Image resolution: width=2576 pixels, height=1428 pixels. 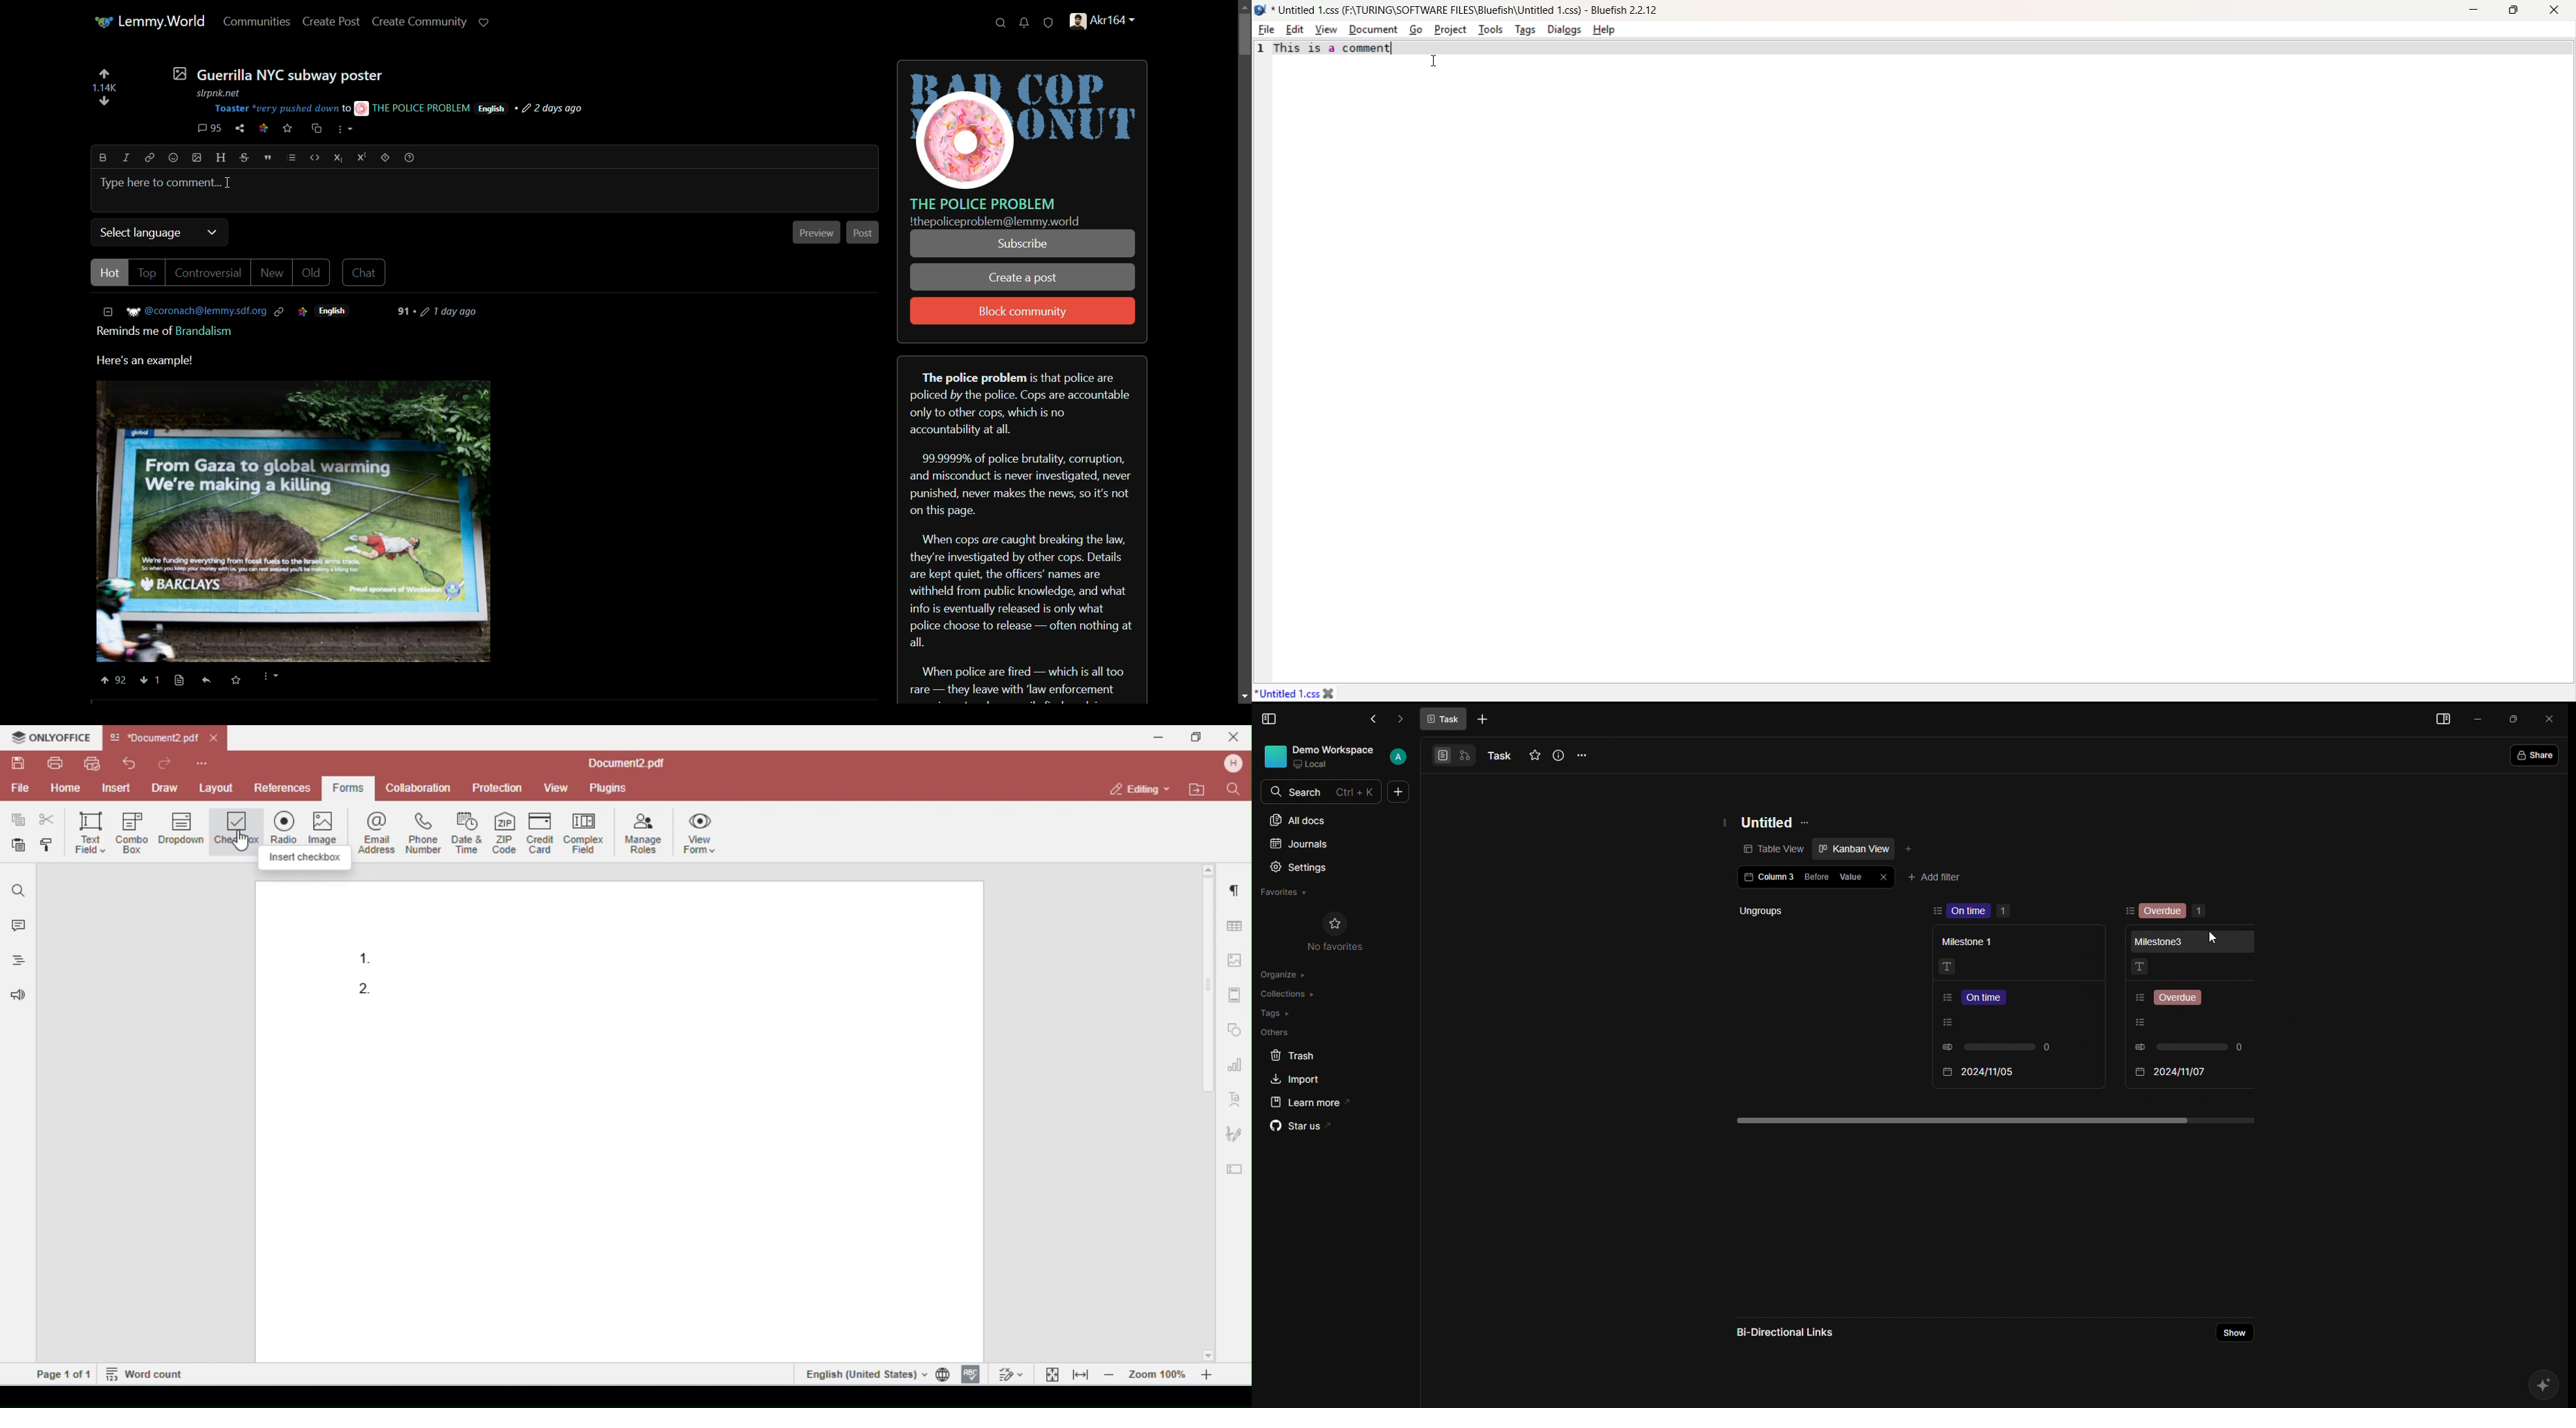 What do you see at coordinates (1335, 757) in the screenshot?
I see `User` at bounding box center [1335, 757].